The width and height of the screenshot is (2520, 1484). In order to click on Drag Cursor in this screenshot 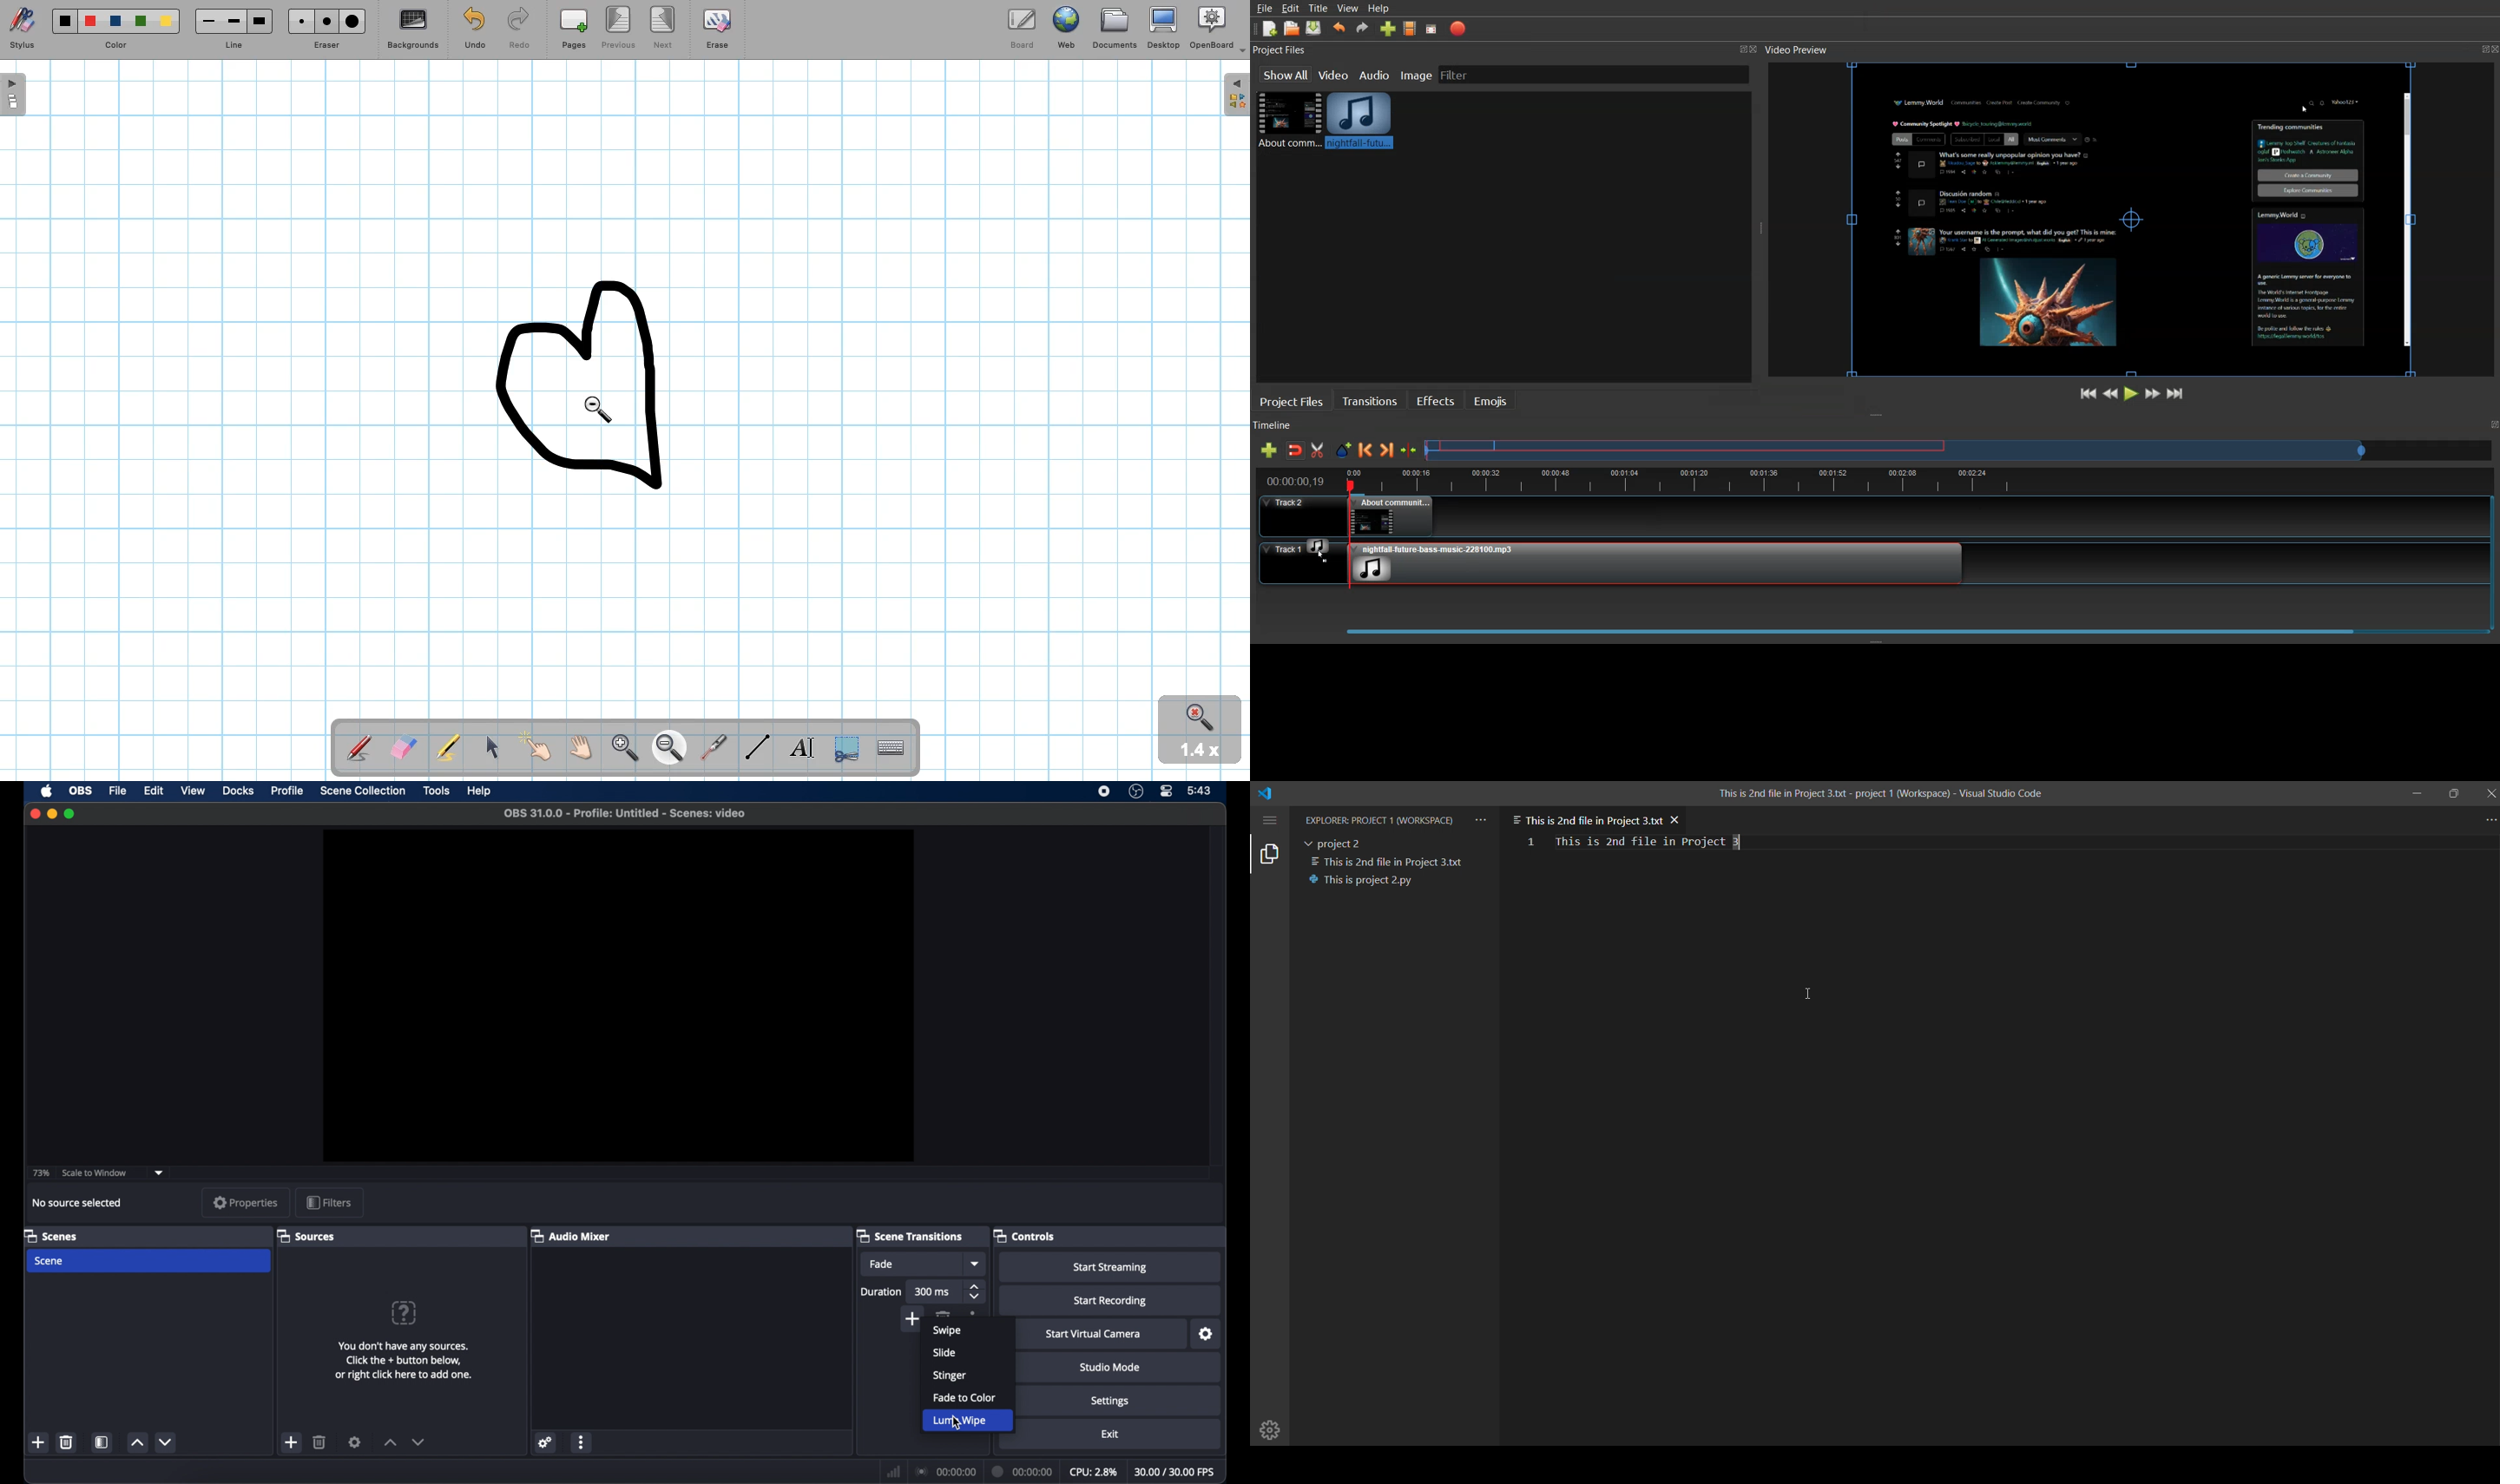, I will do `click(1318, 549)`.